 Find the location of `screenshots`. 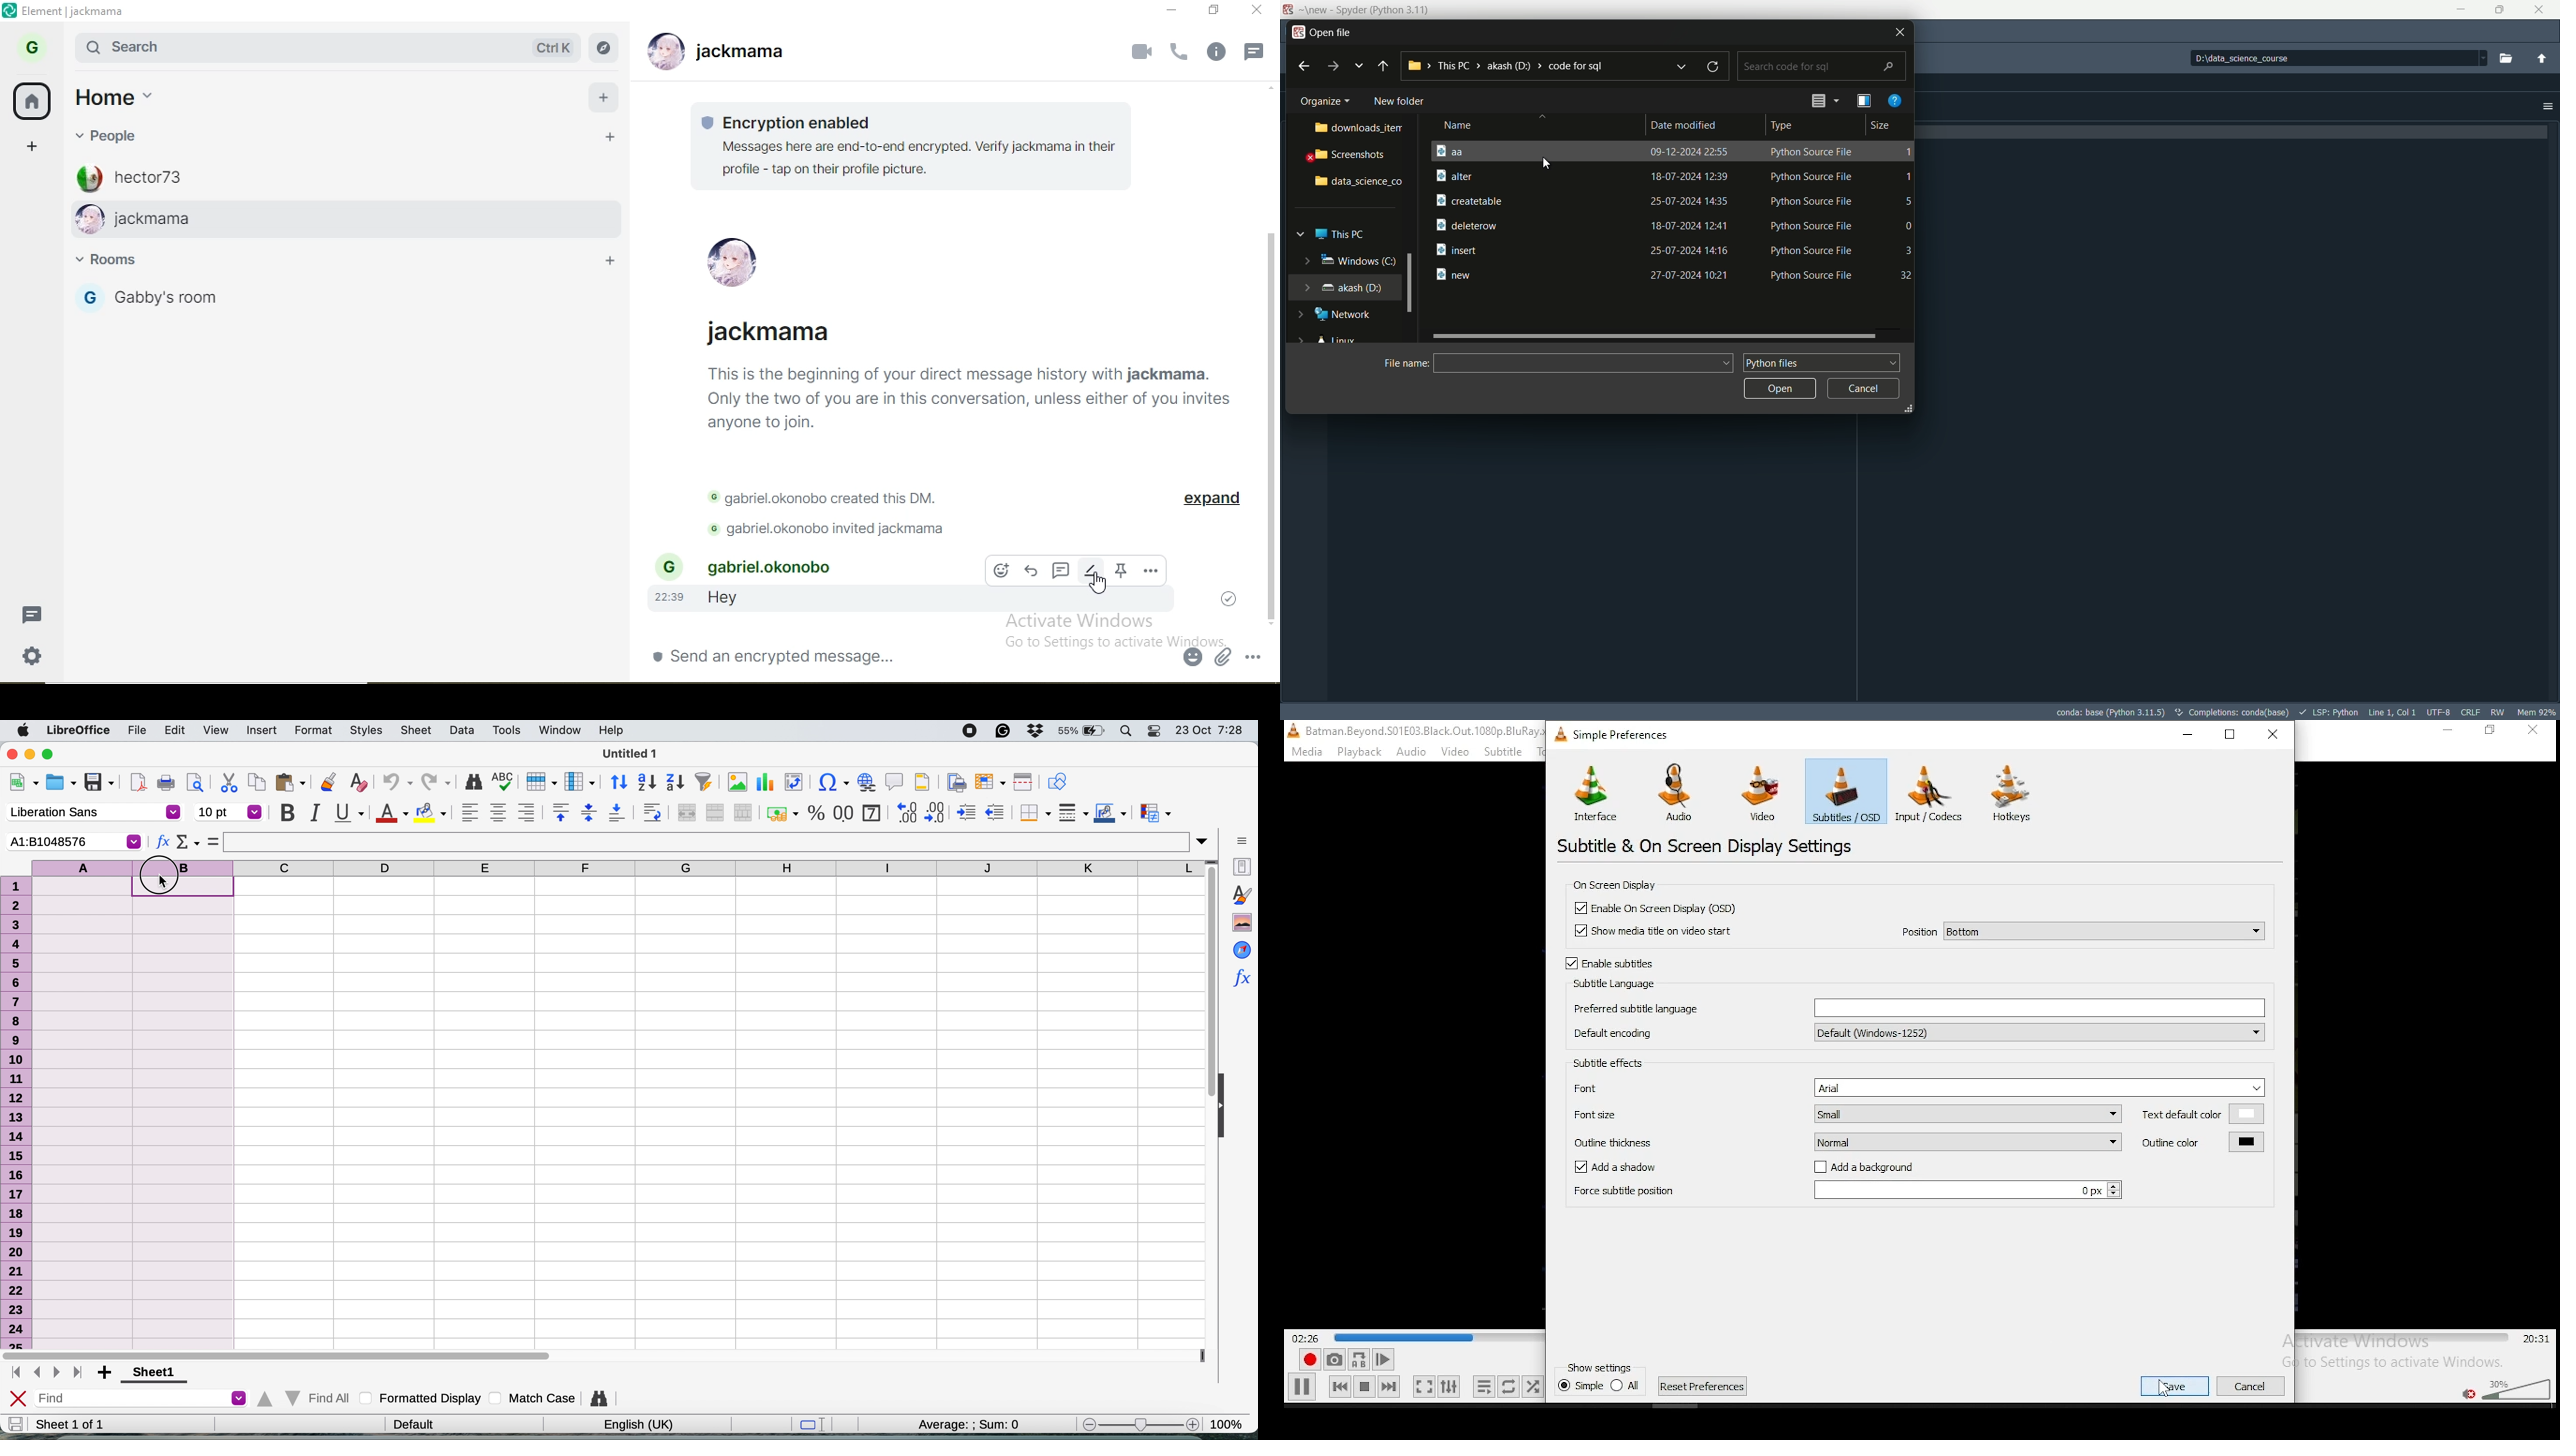

screenshots is located at coordinates (1352, 155).